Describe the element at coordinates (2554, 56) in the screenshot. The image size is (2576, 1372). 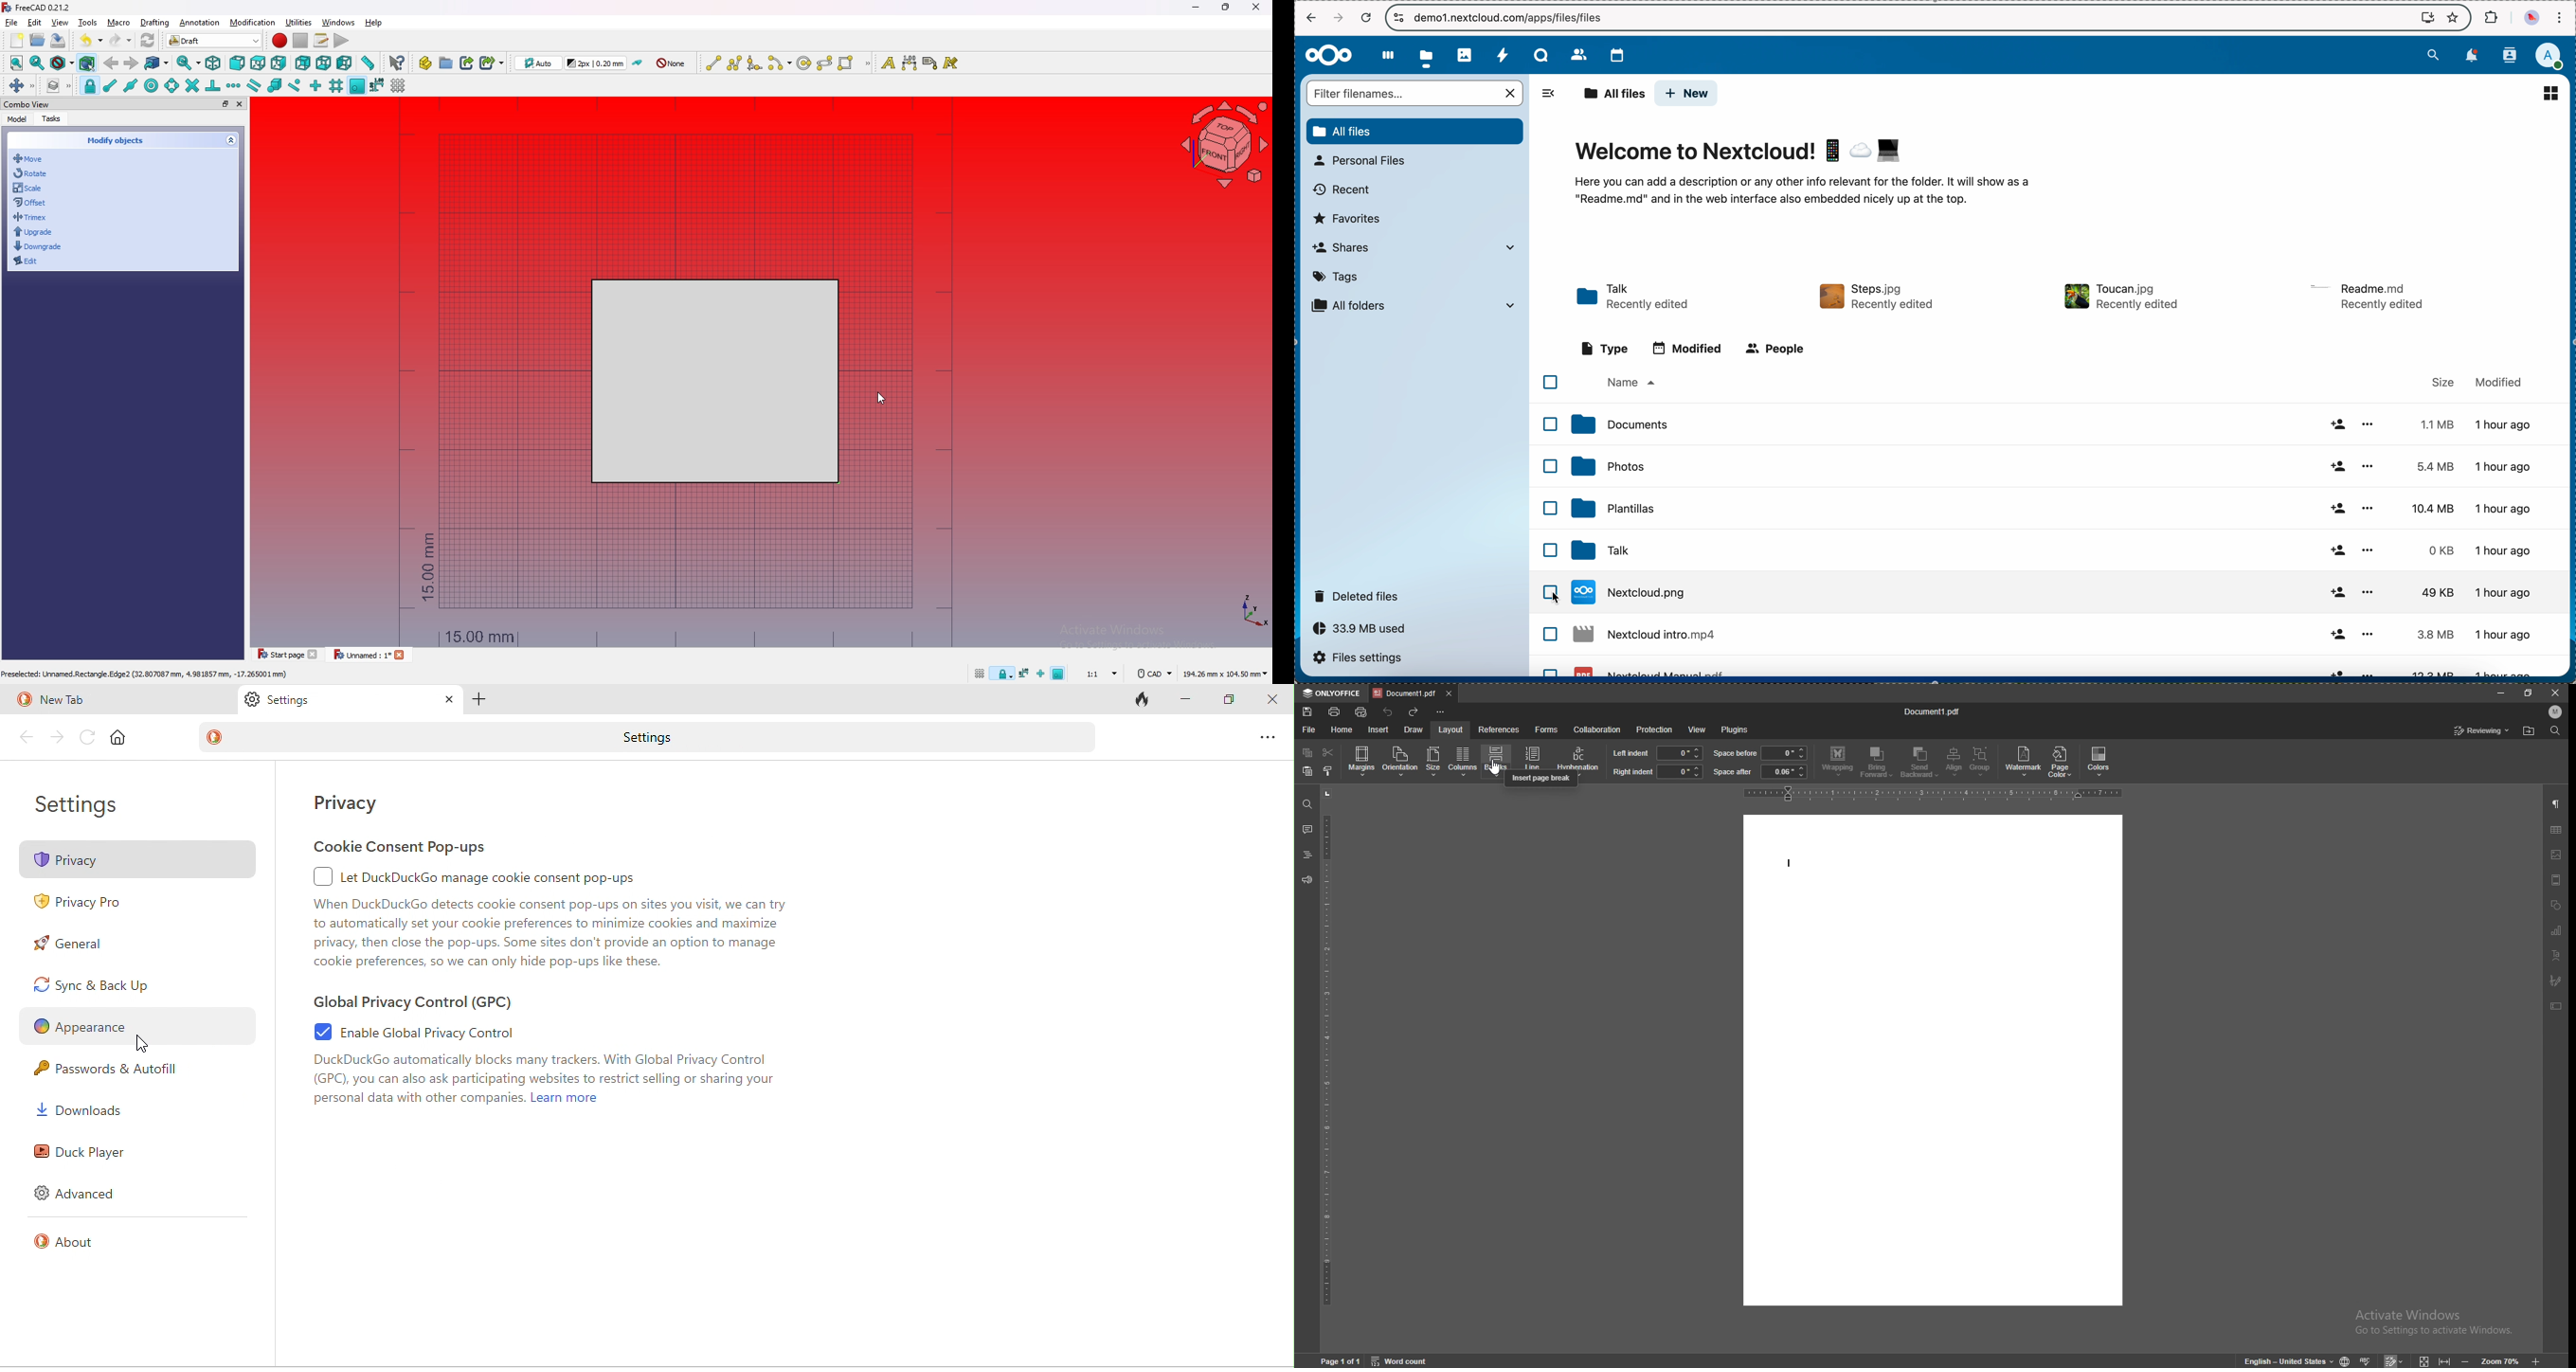
I see `user profile` at that location.